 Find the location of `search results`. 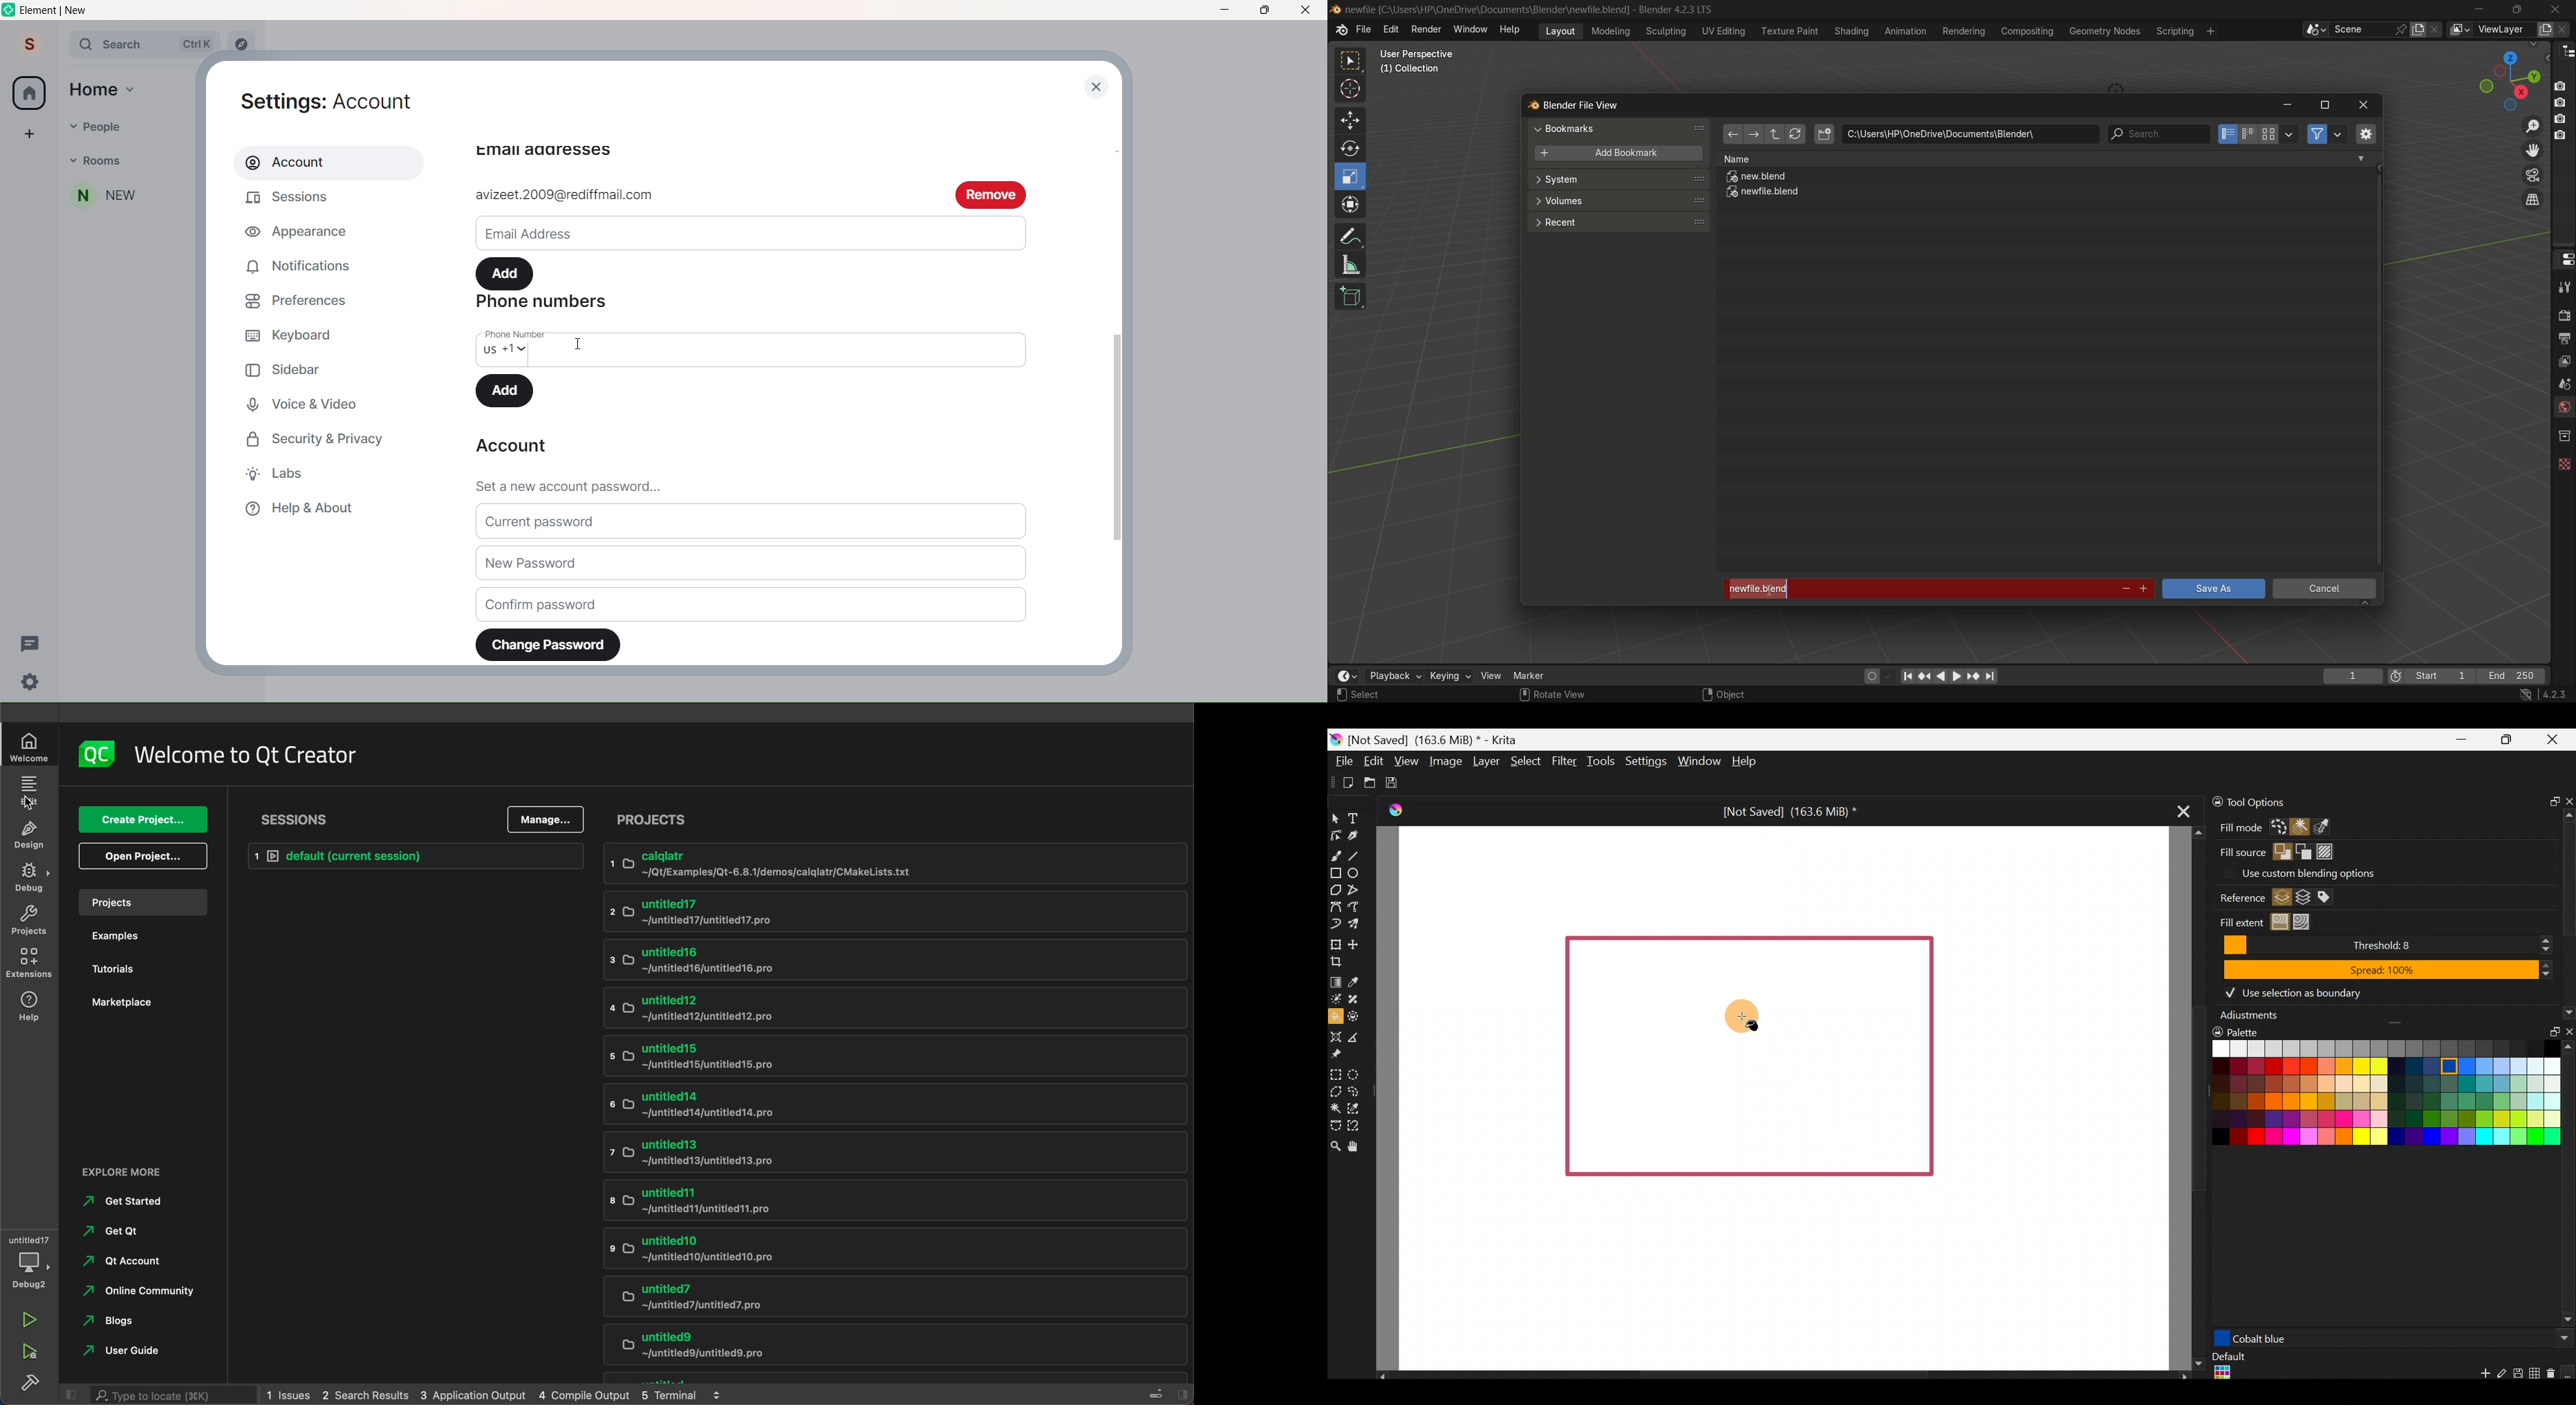

search results is located at coordinates (365, 1395).